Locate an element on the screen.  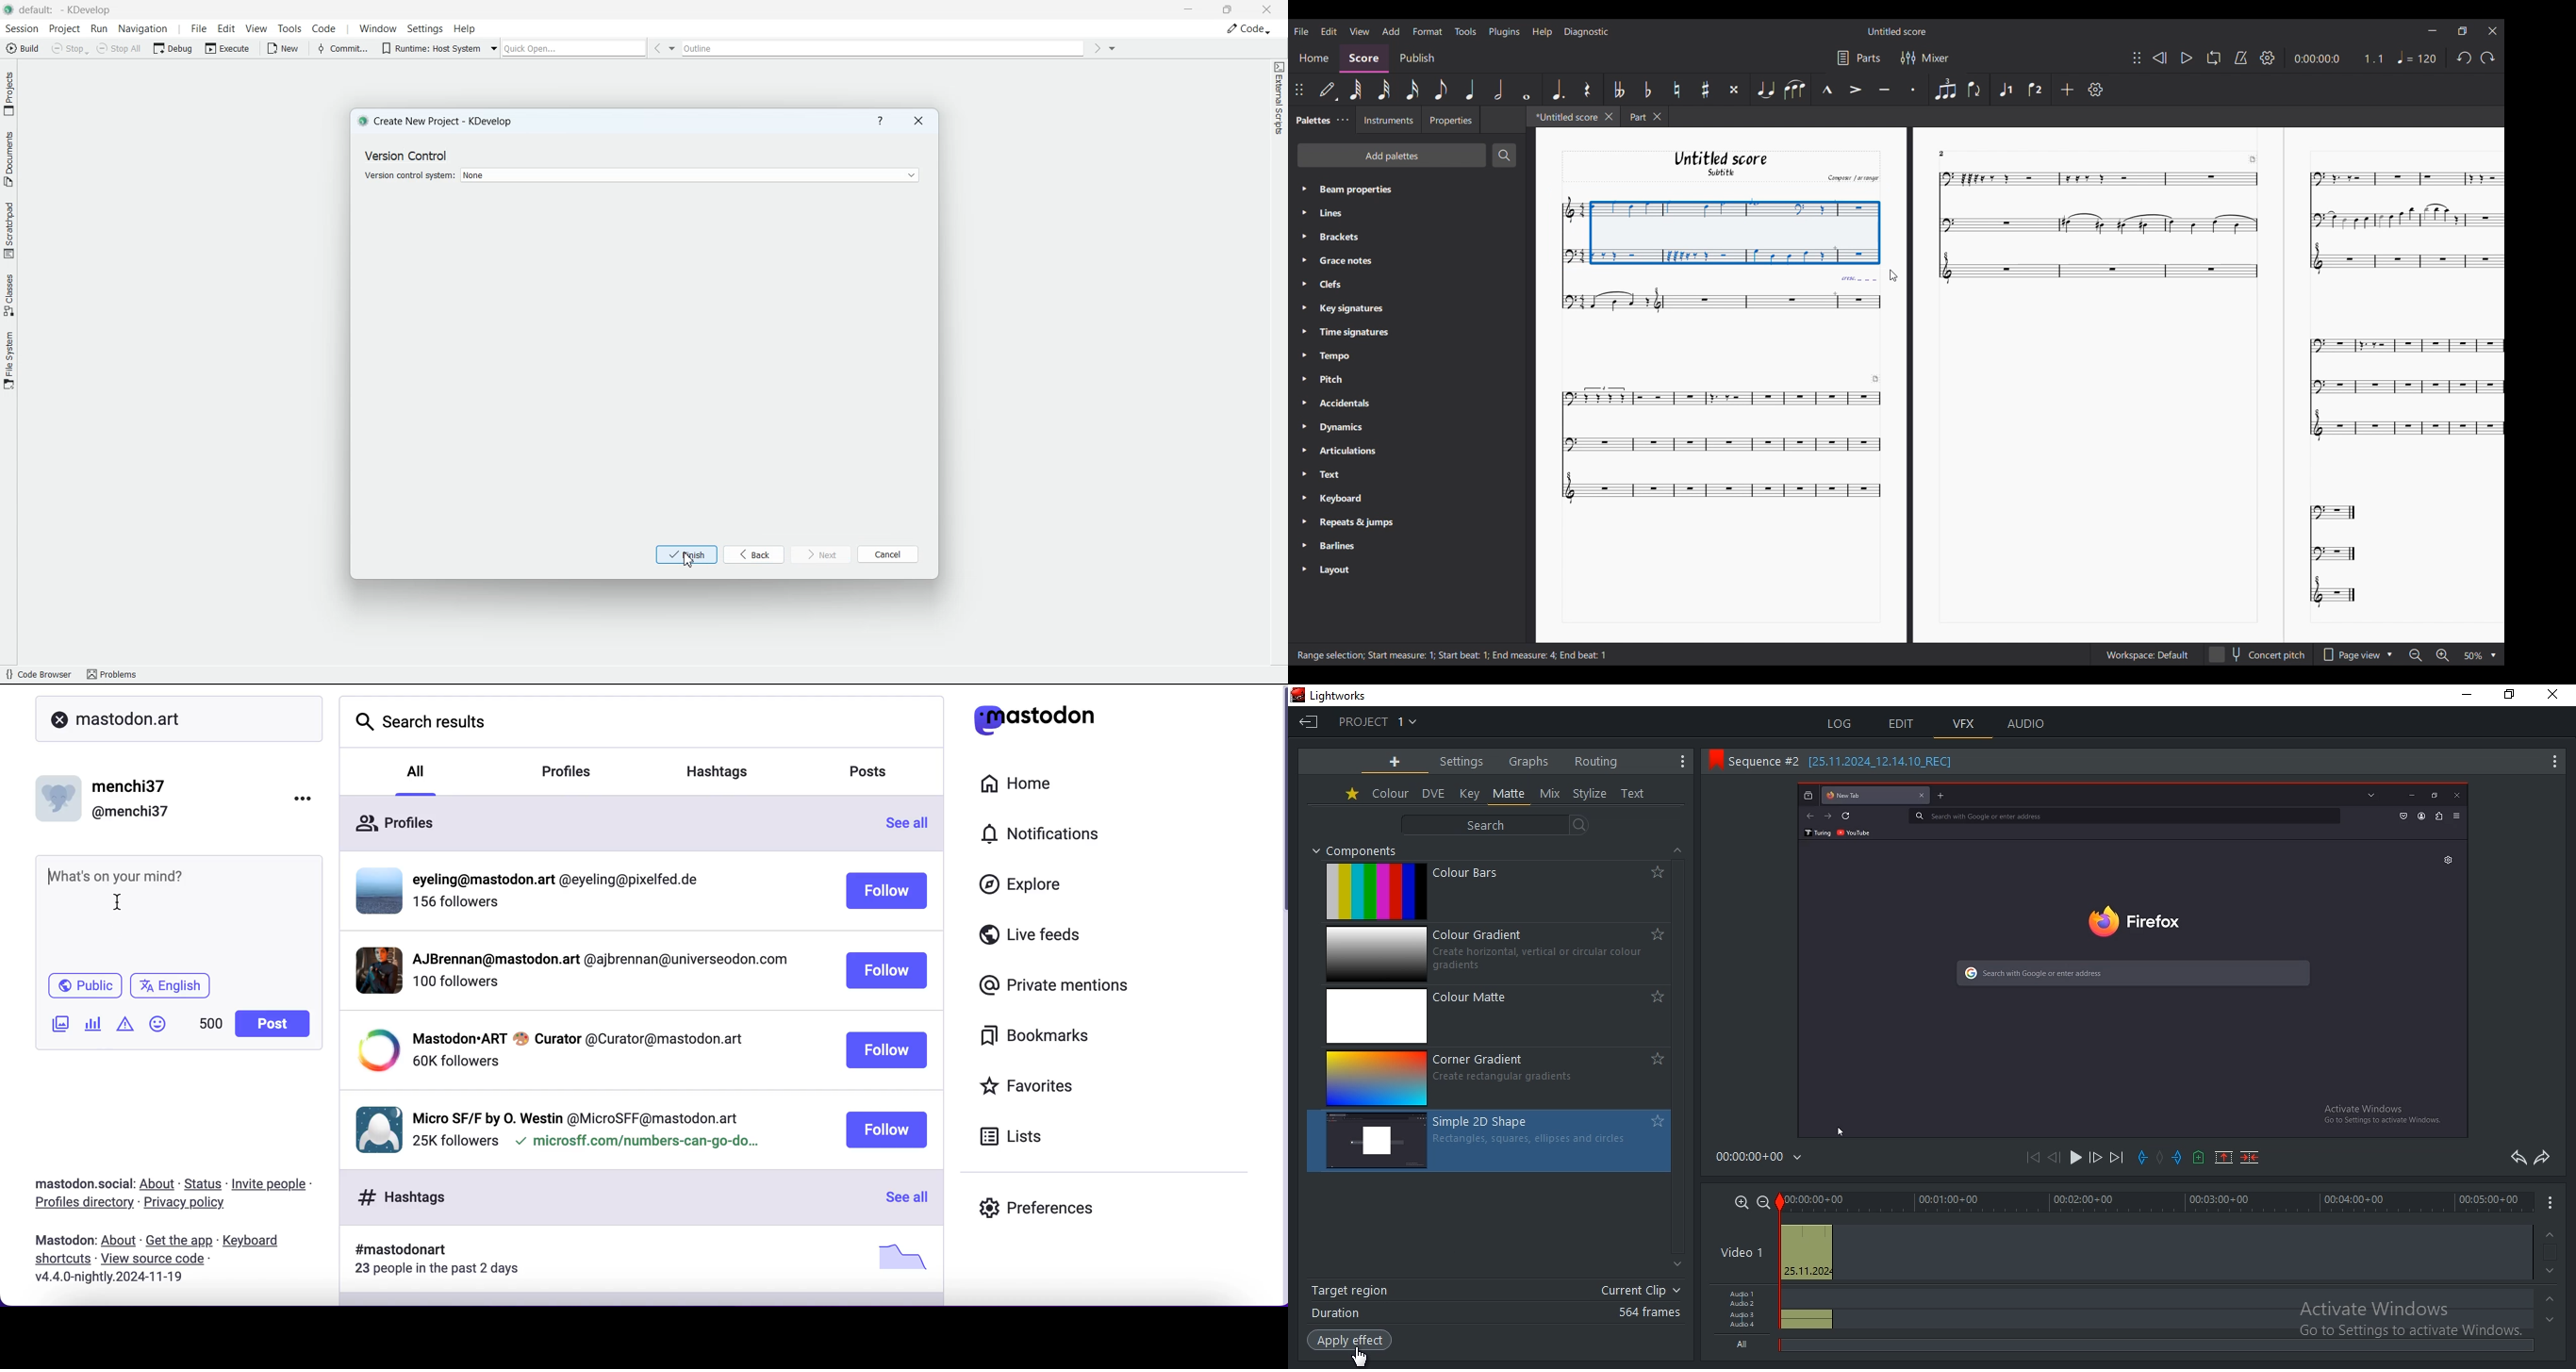
 is located at coordinates (1303, 261).